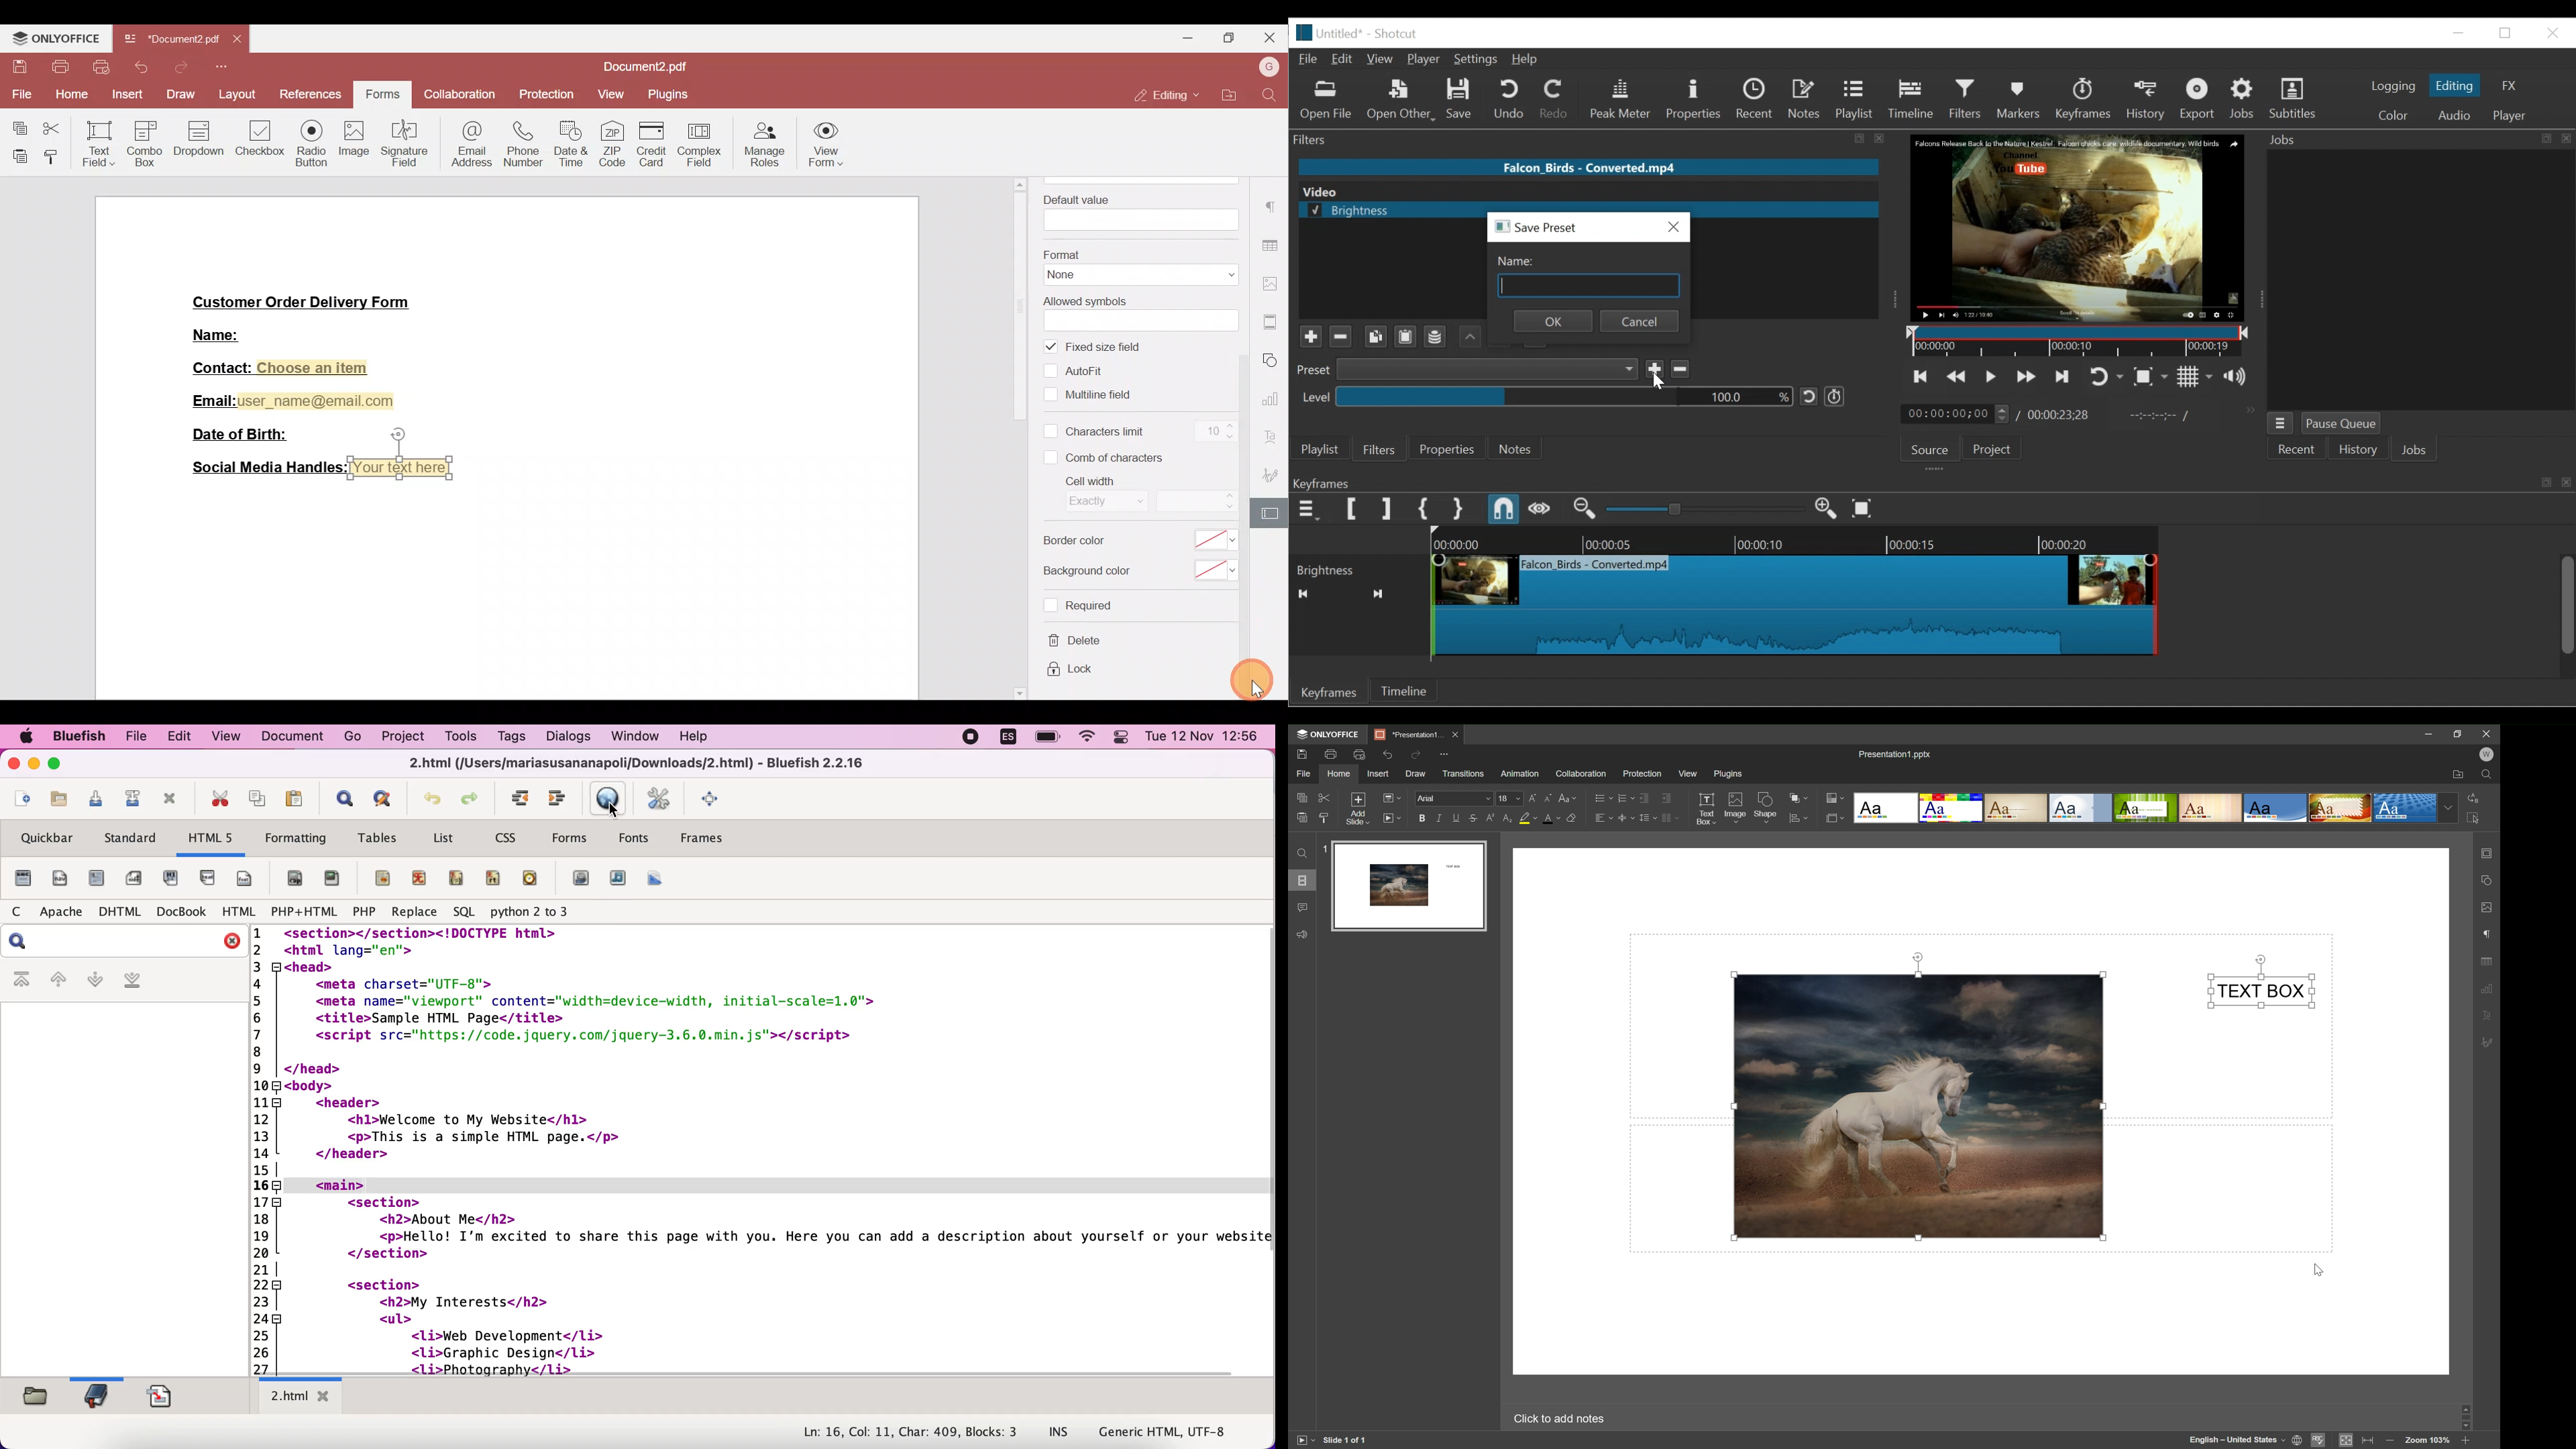  Describe the element at coordinates (2506, 33) in the screenshot. I see `minimize` at that location.